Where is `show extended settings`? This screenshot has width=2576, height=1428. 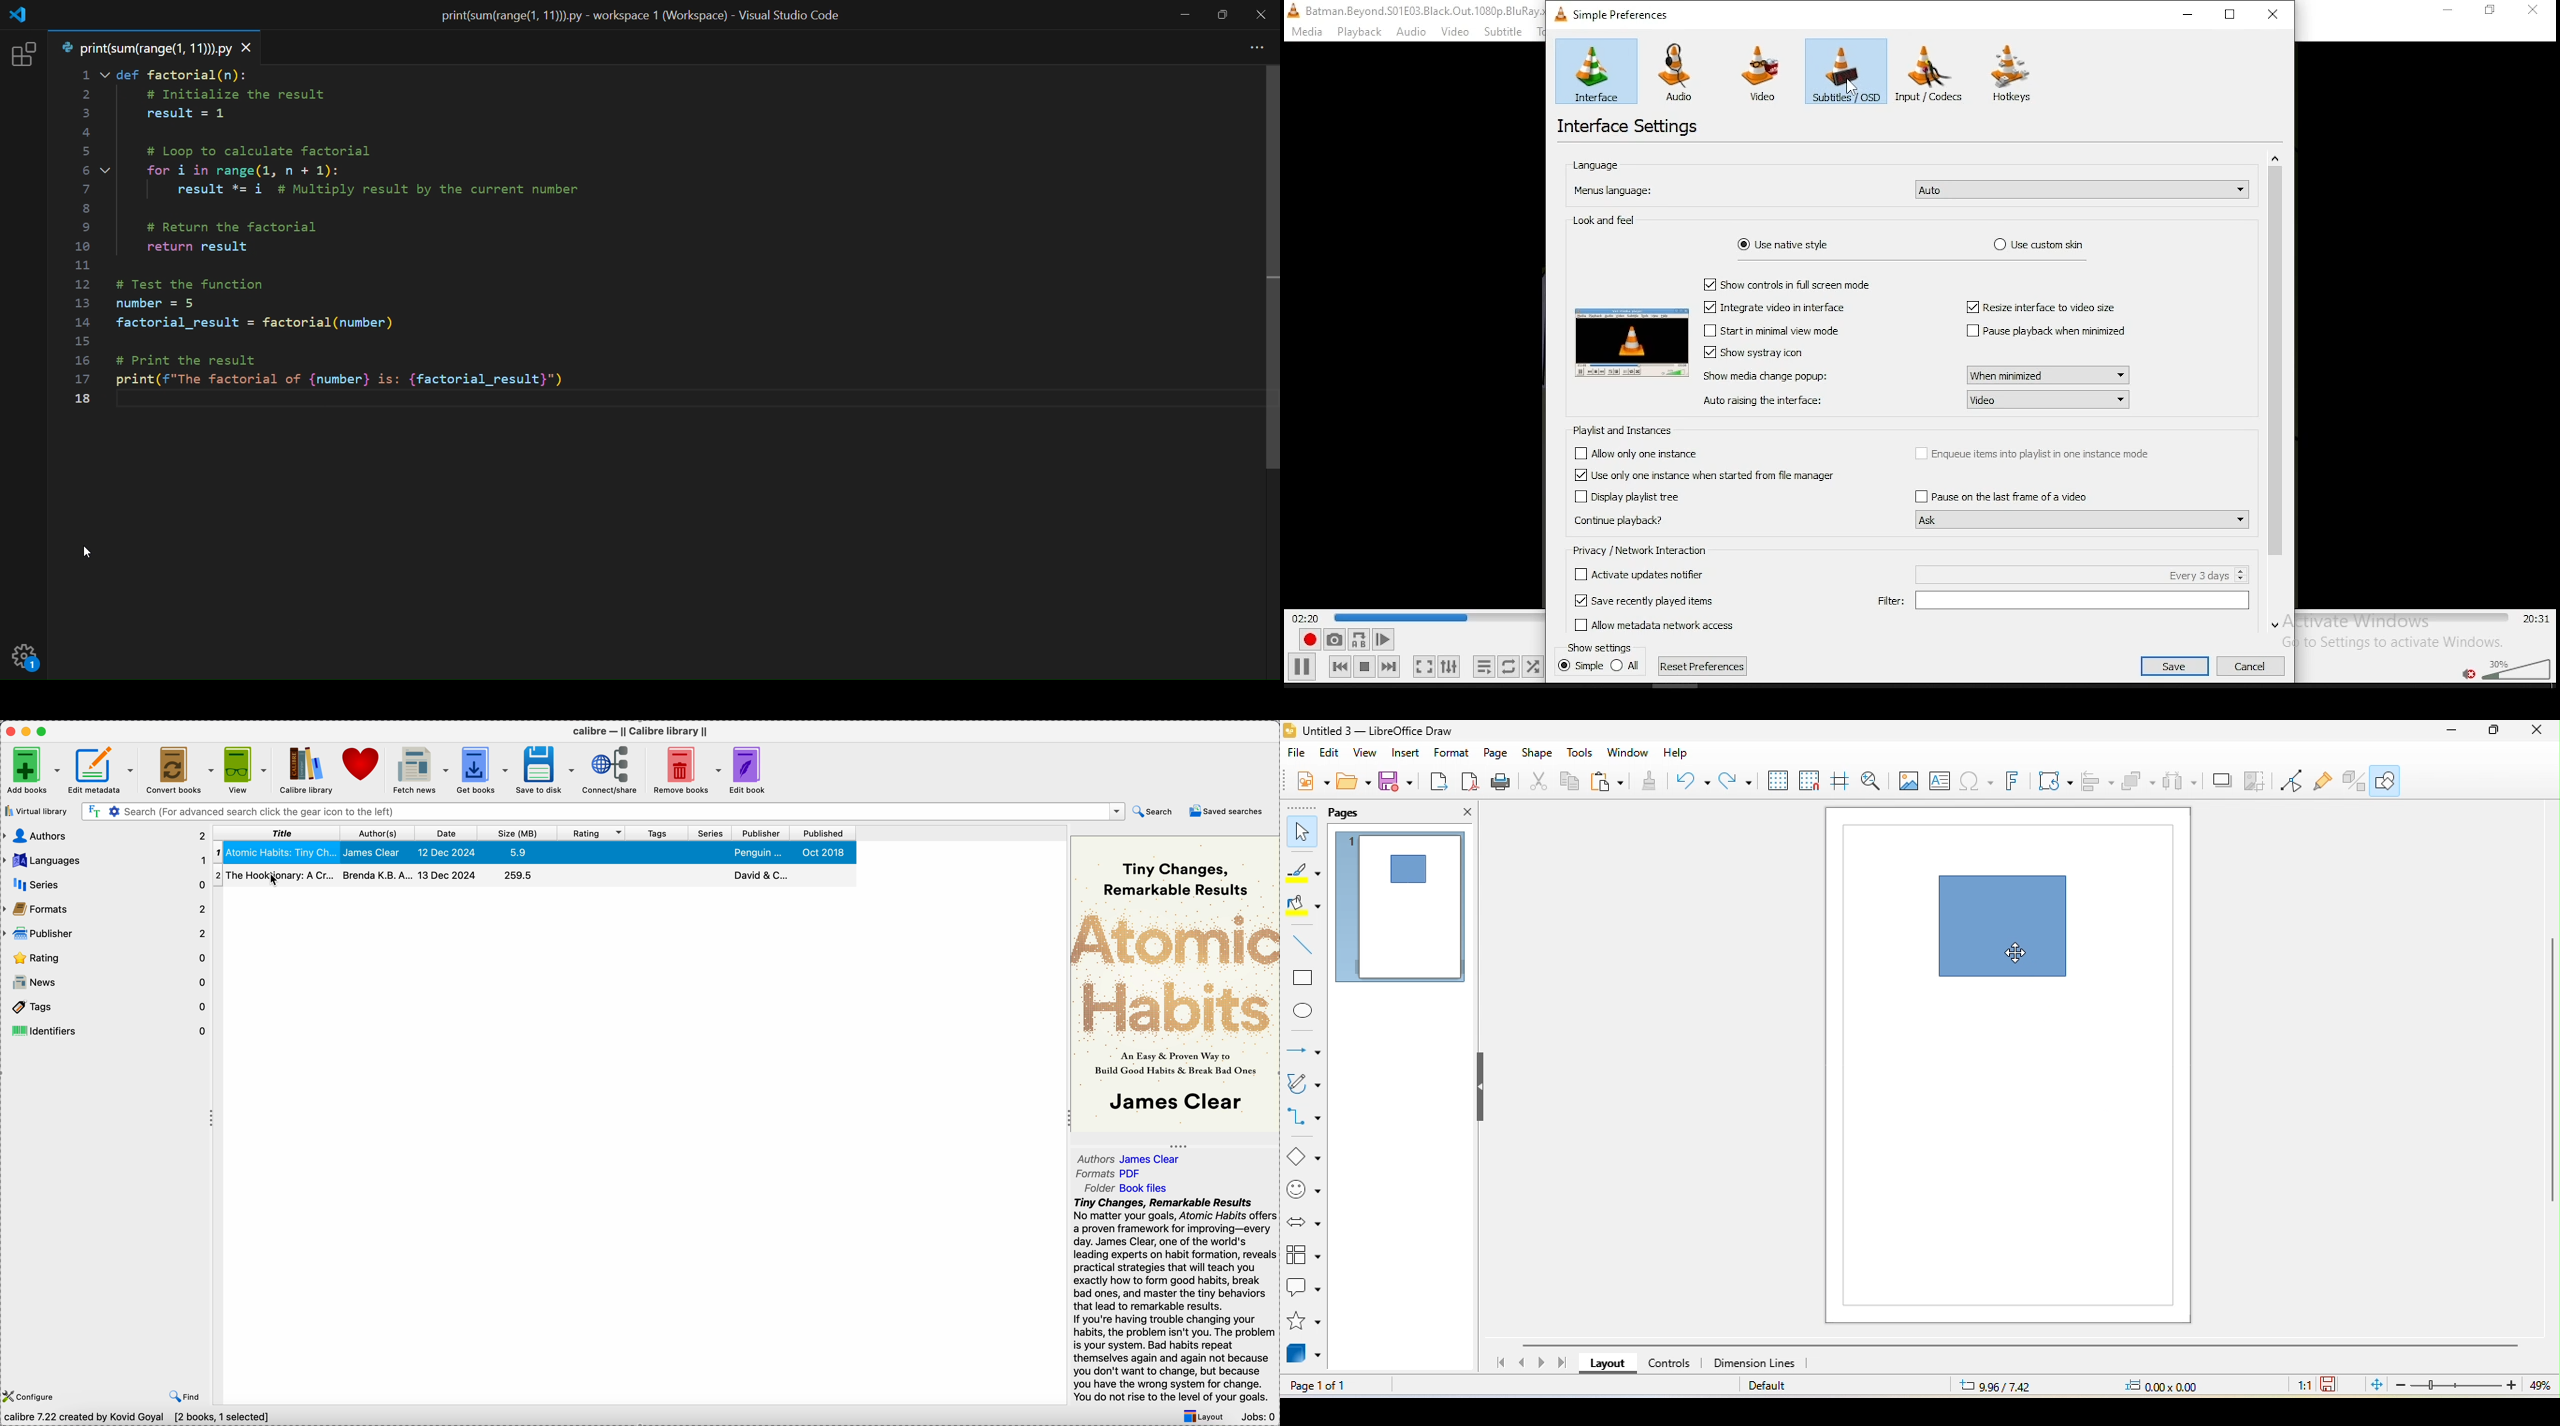
show extended settings is located at coordinates (1451, 666).